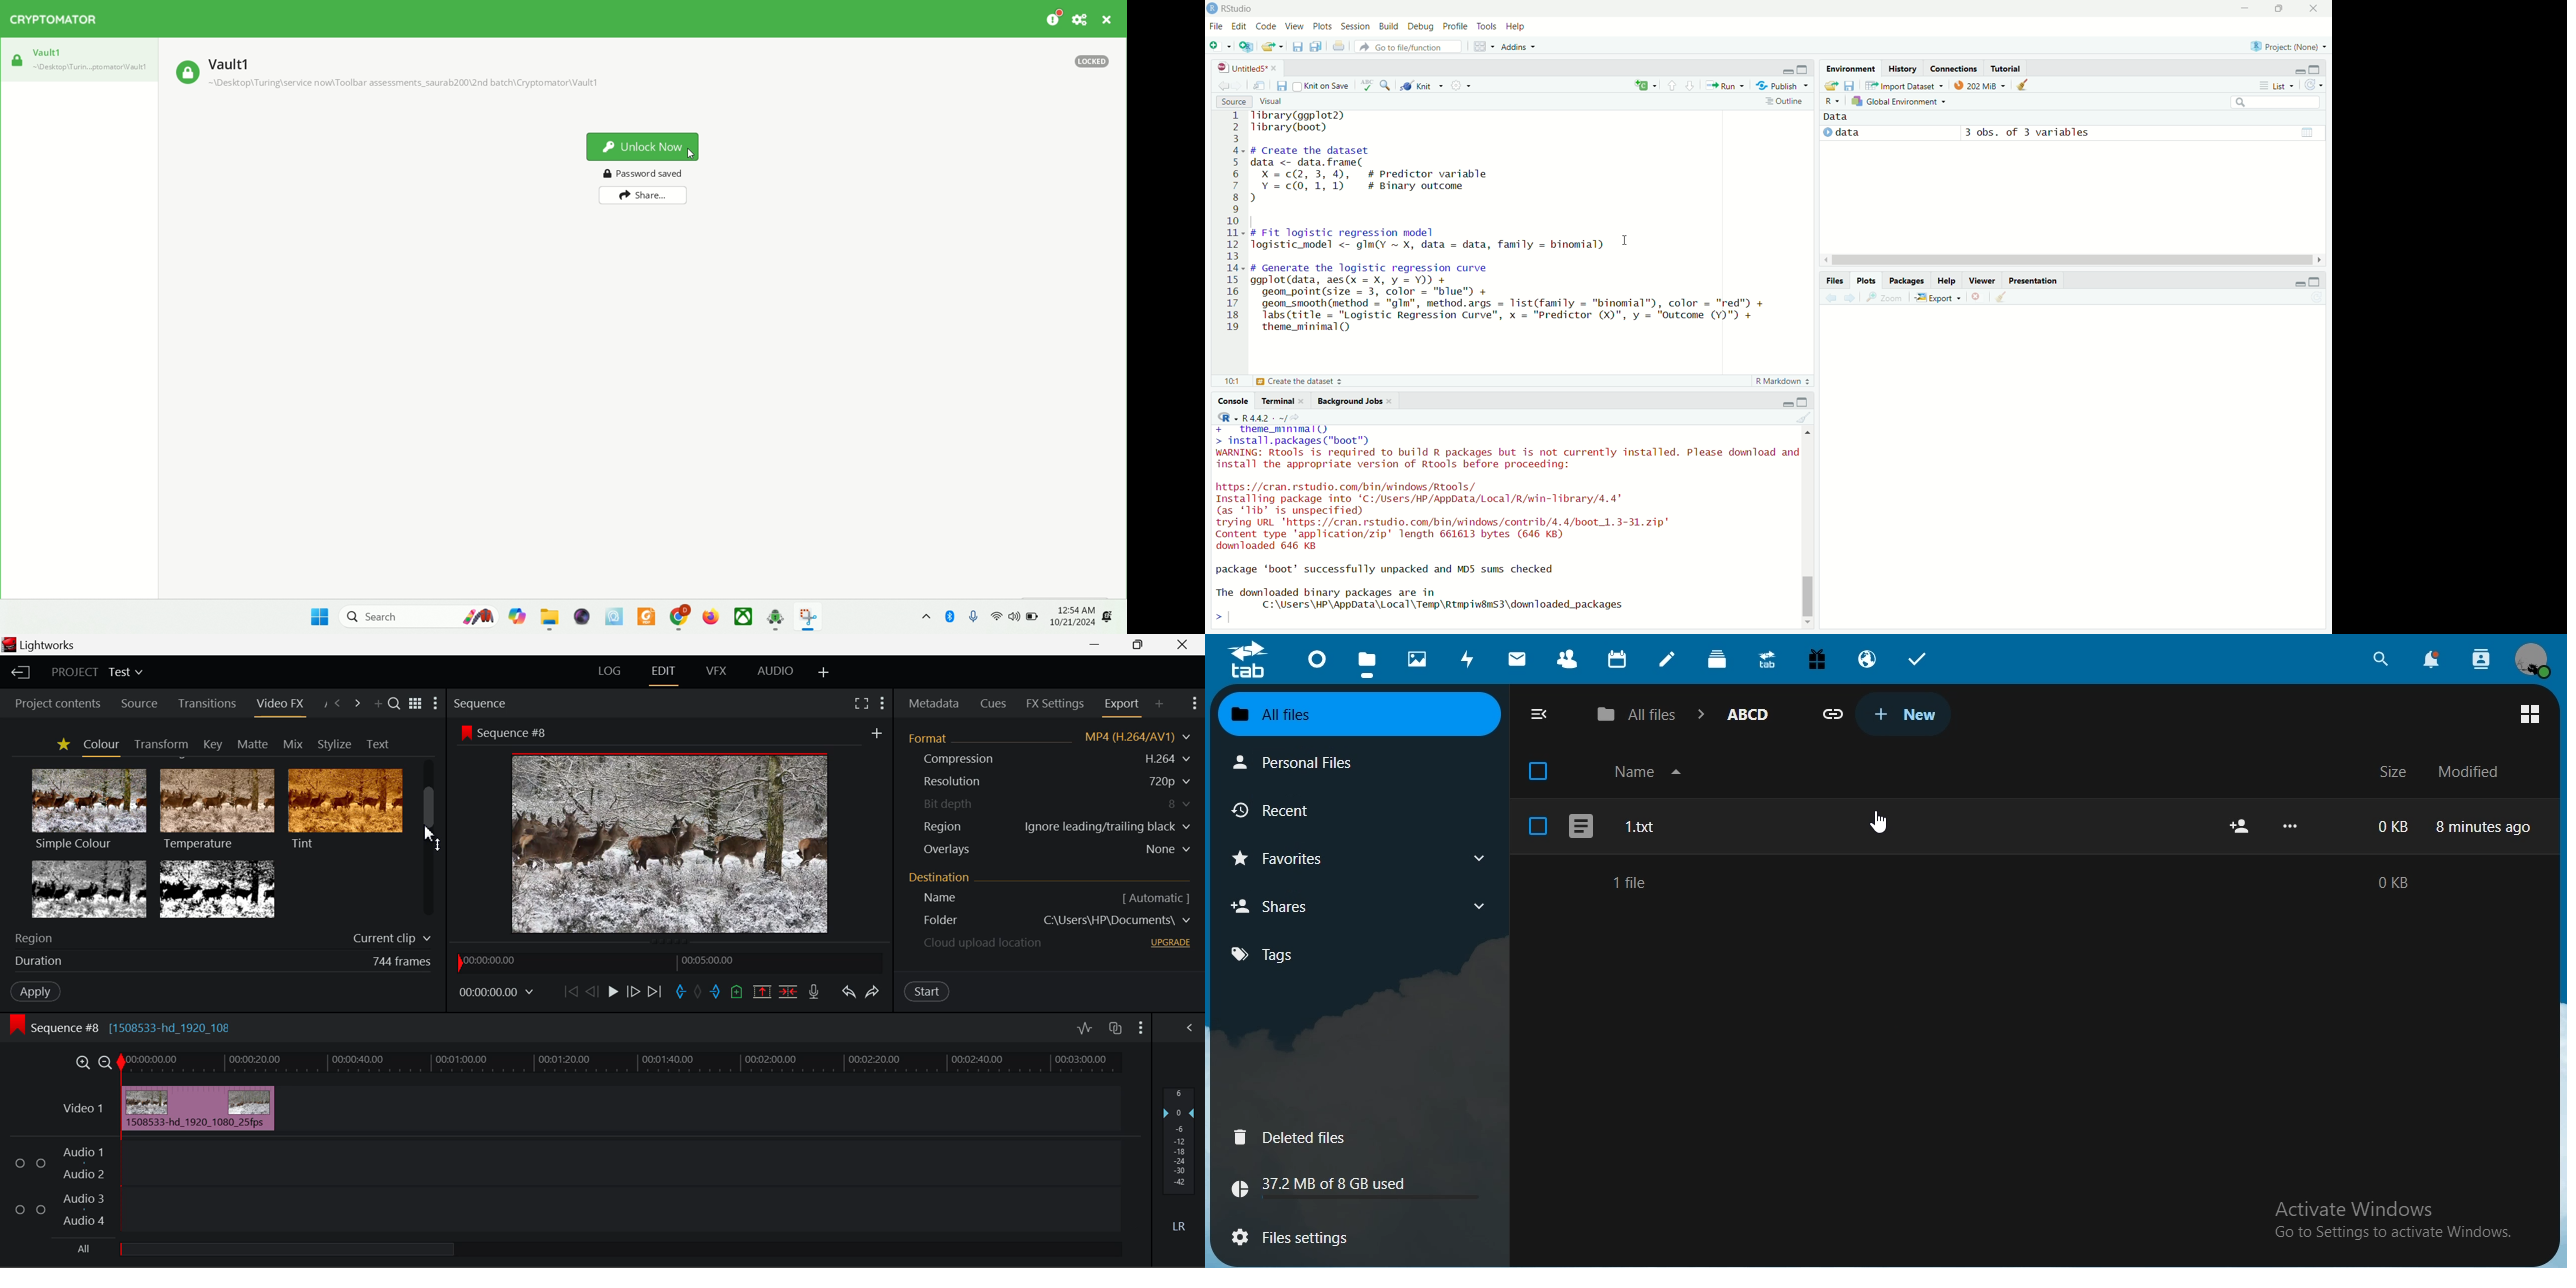  Describe the element at coordinates (1270, 100) in the screenshot. I see `Visual` at that location.